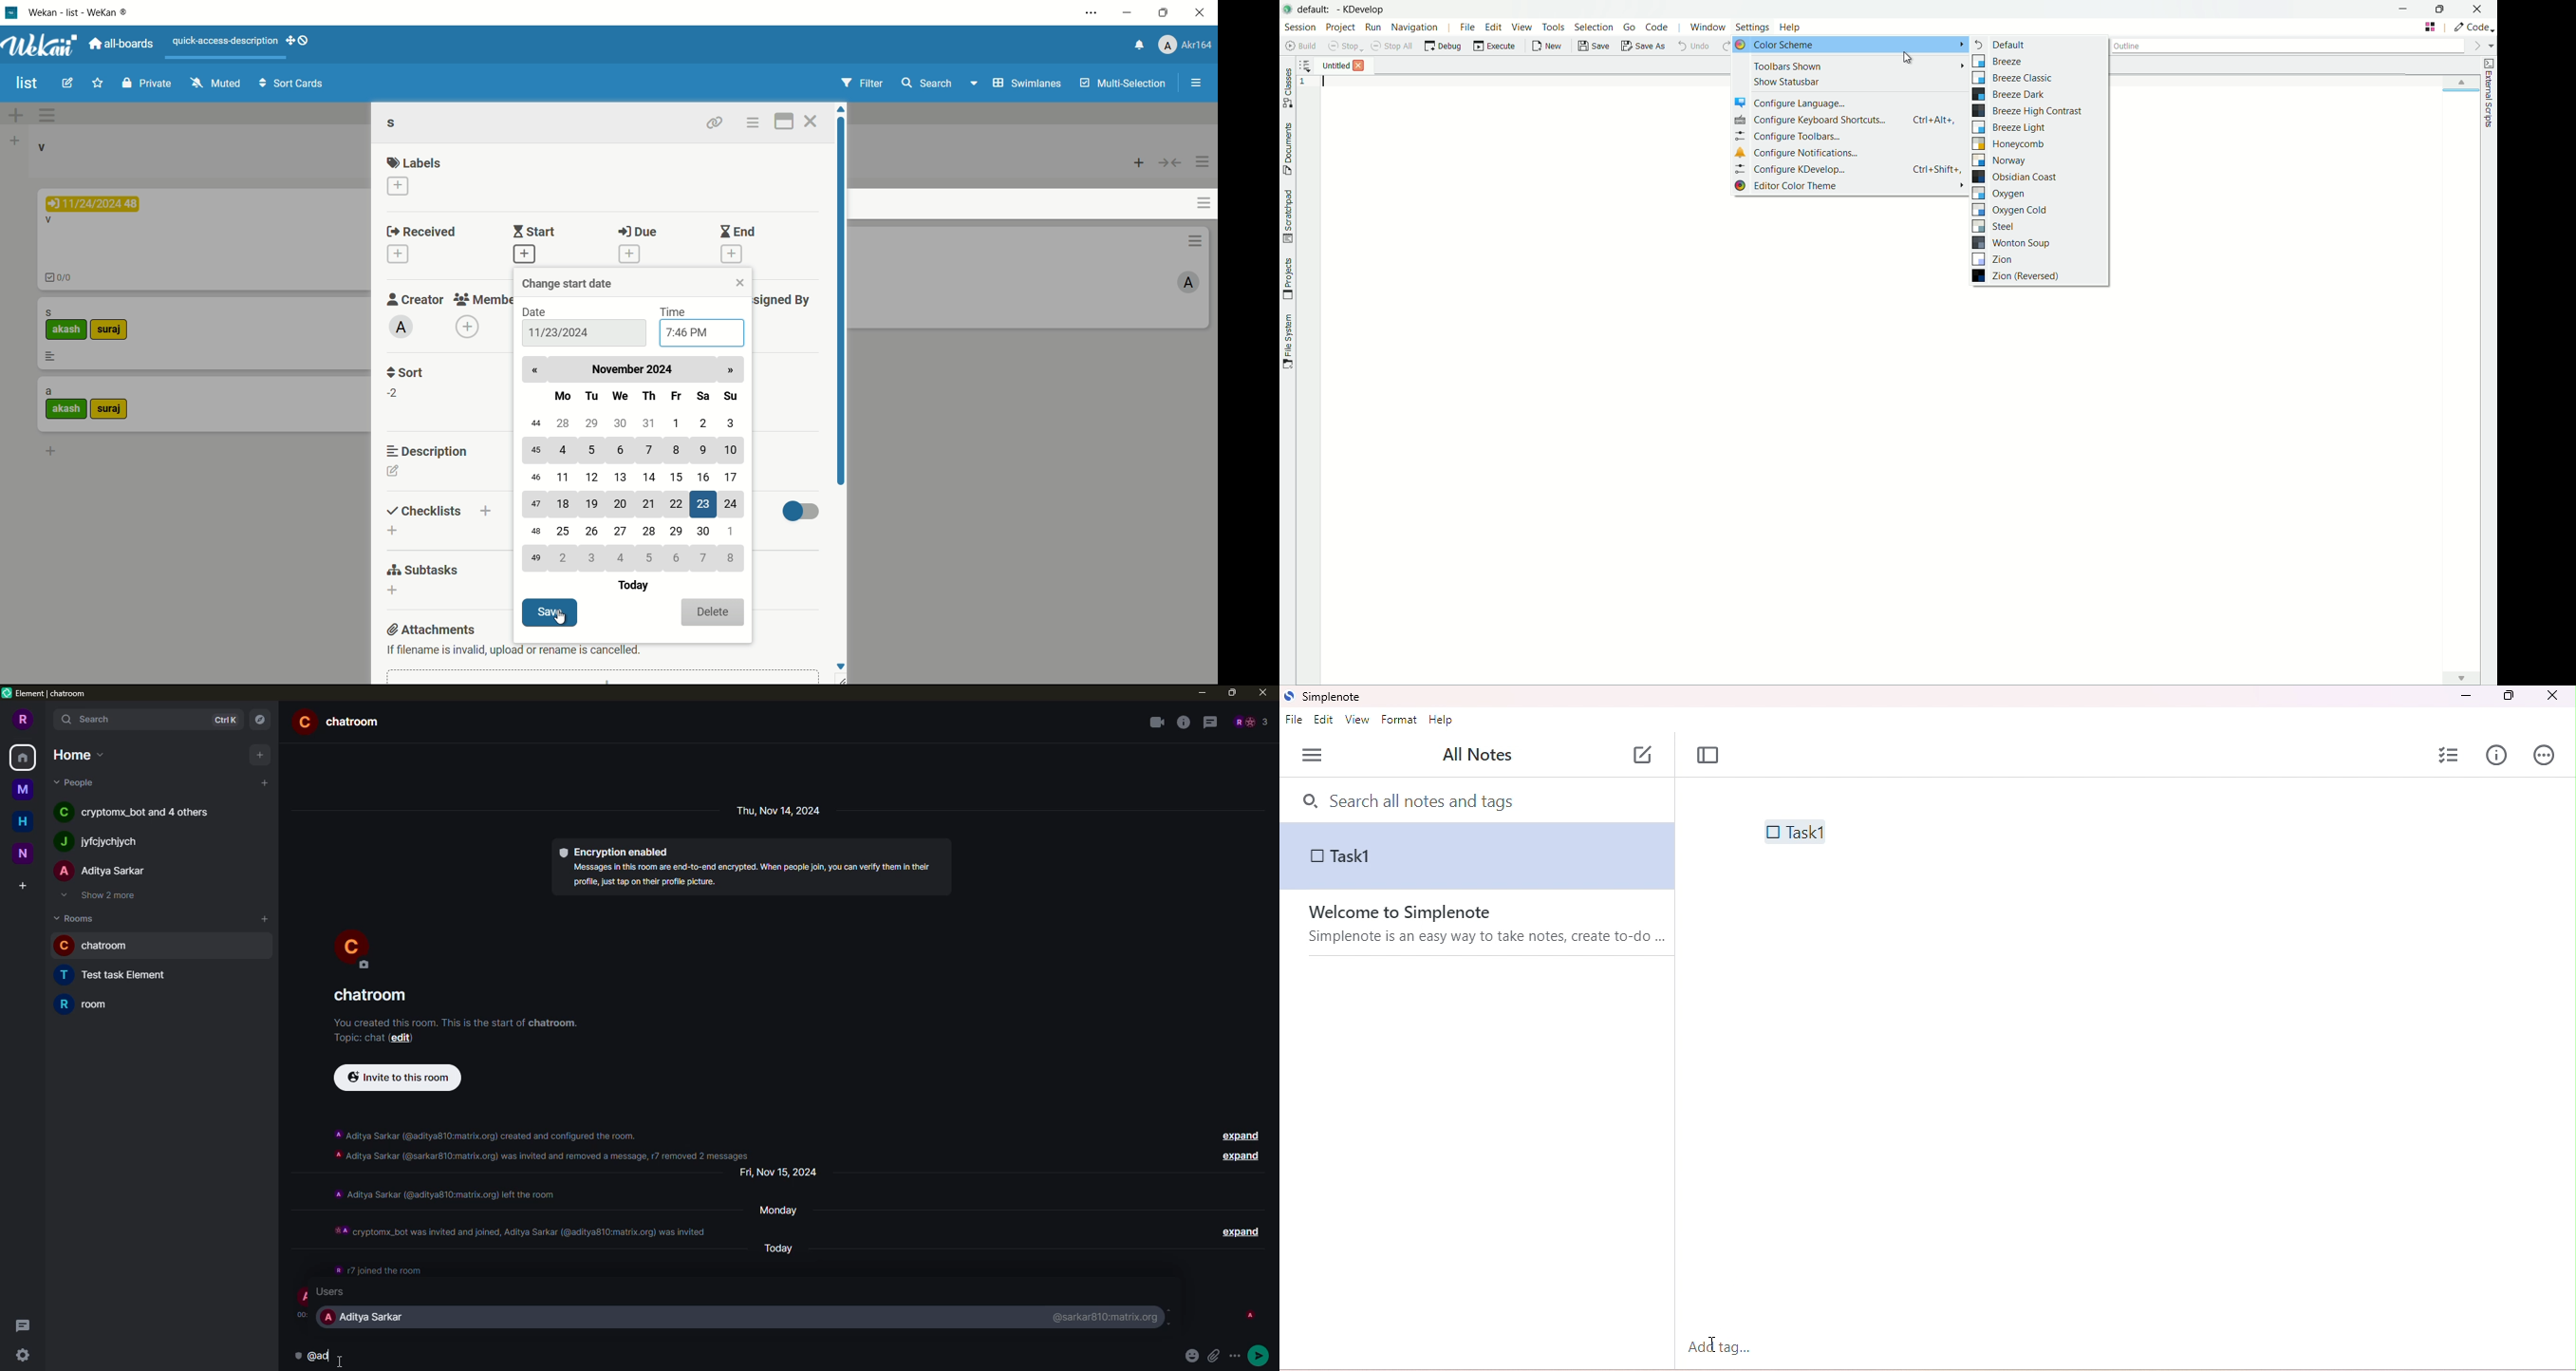 This screenshot has width=2576, height=1372. What do you see at coordinates (2010, 126) in the screenshot?
I see `breeze light` at bounding box center [2010, 126].